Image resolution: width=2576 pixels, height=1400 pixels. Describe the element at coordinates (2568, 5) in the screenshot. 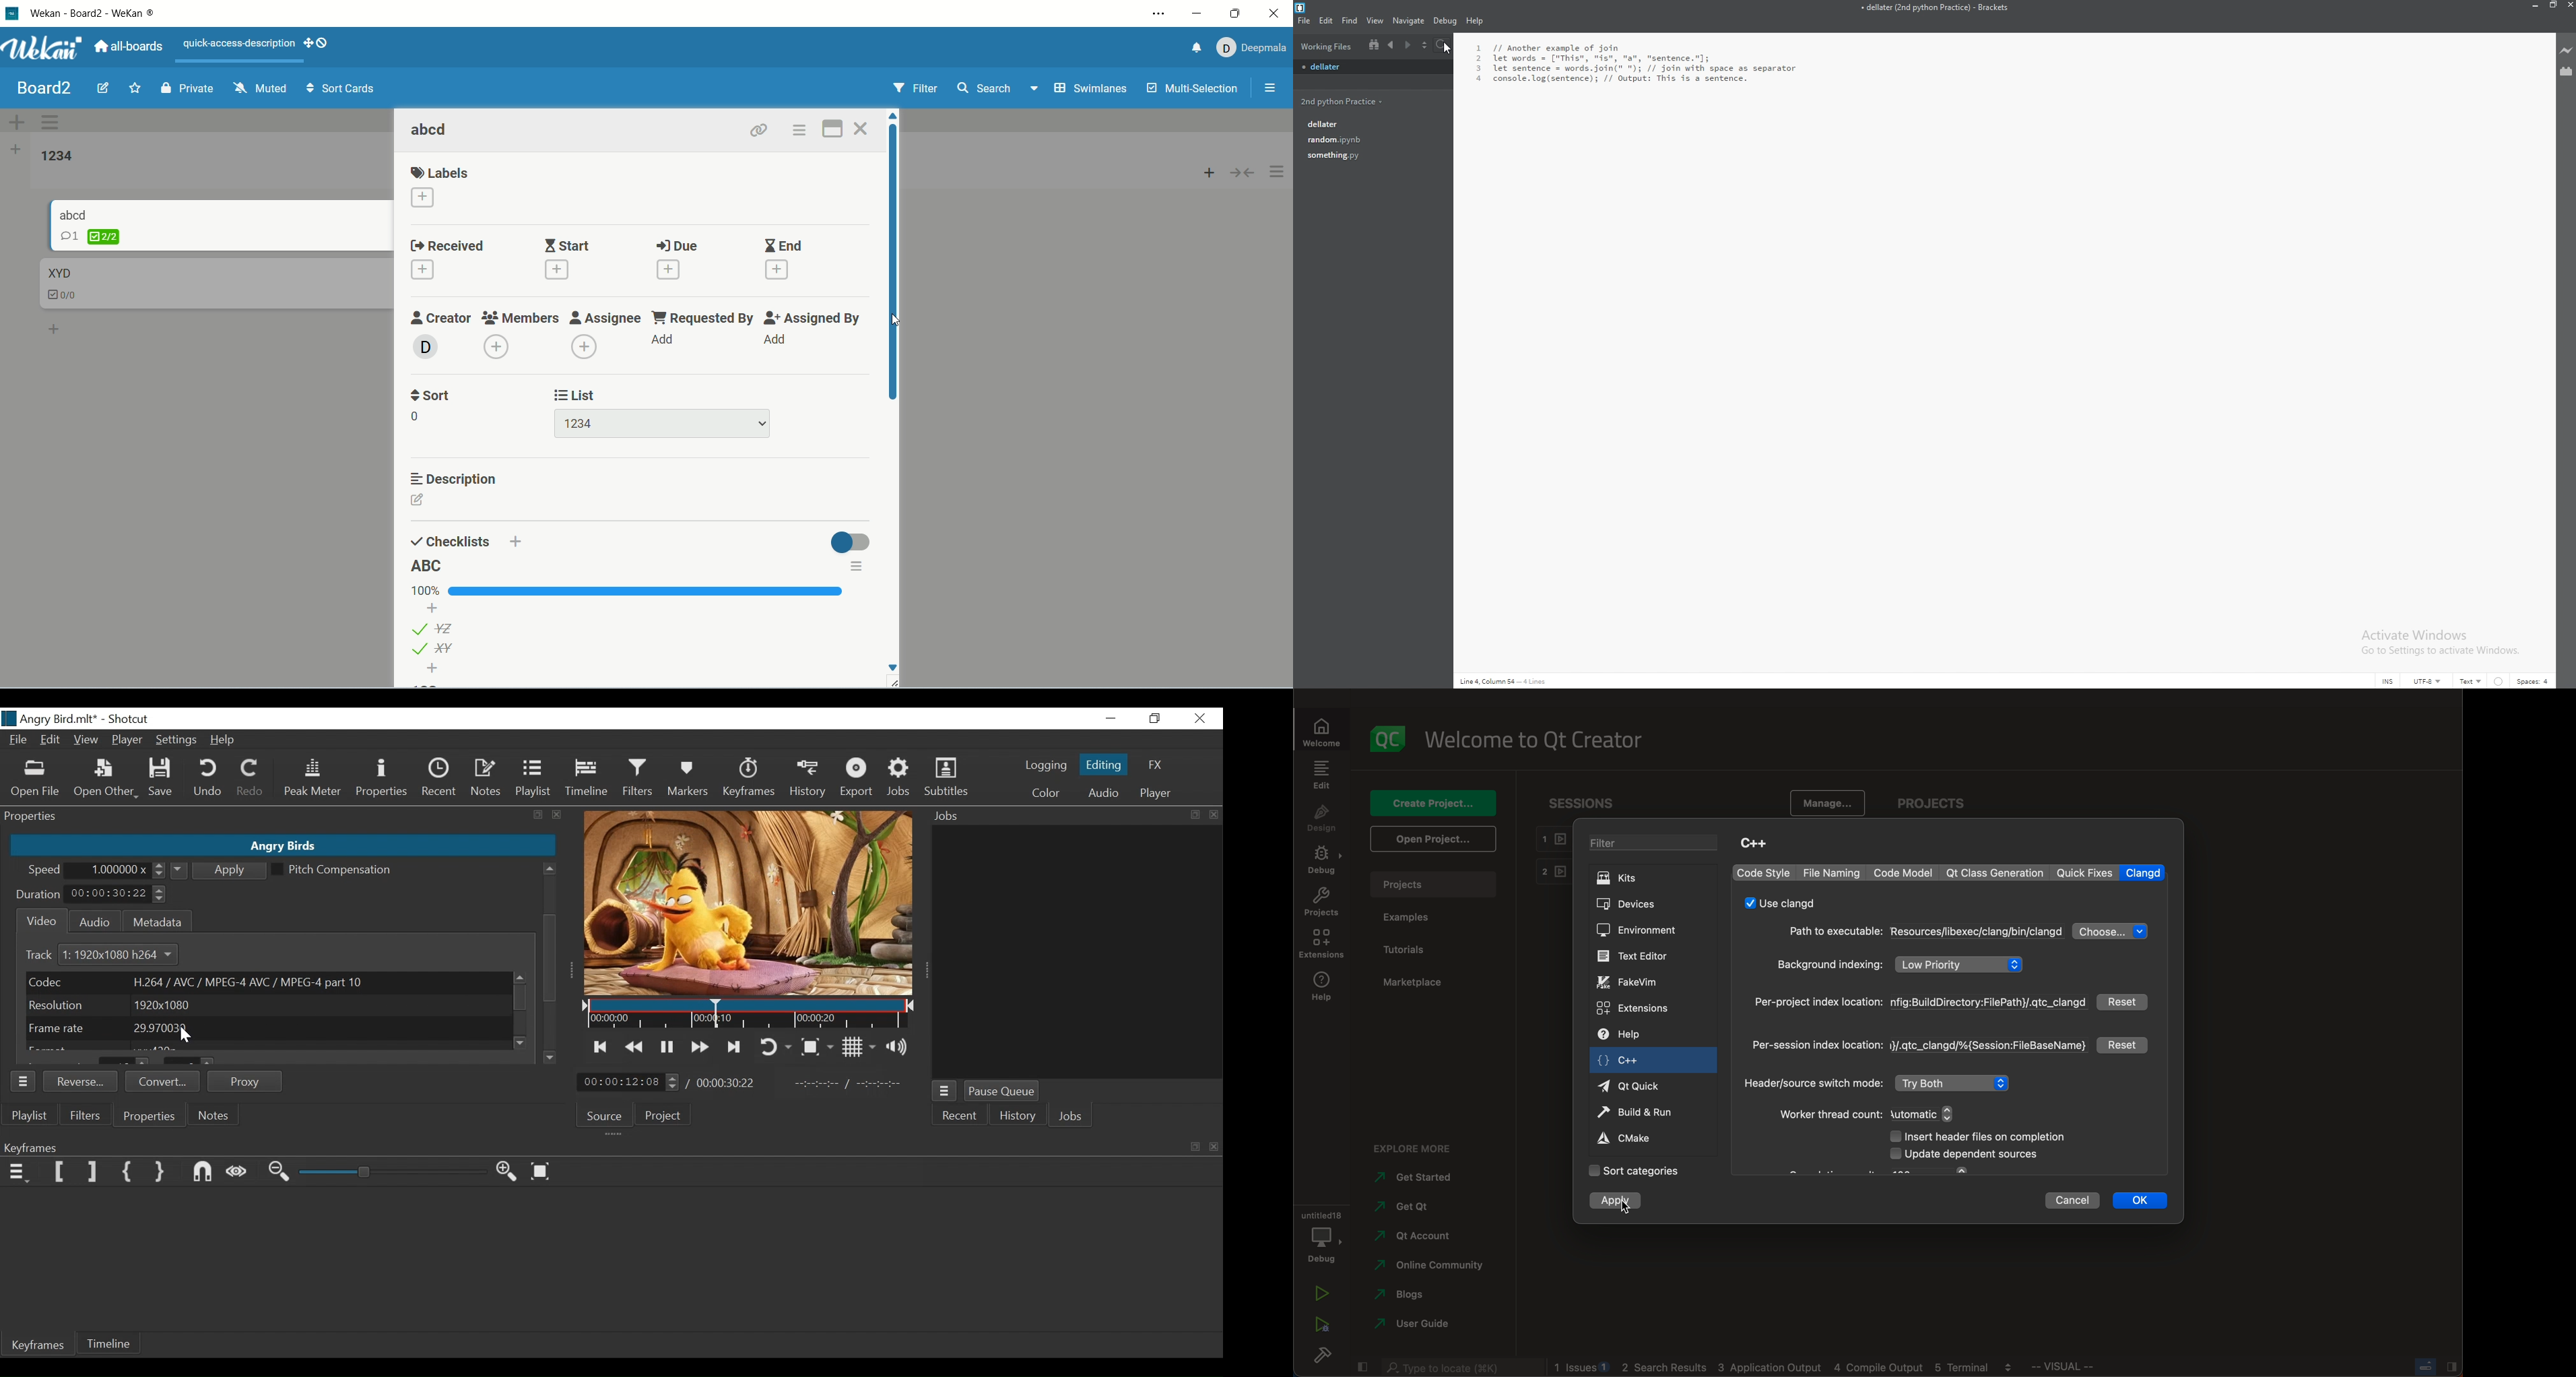

I see `close` at that location.